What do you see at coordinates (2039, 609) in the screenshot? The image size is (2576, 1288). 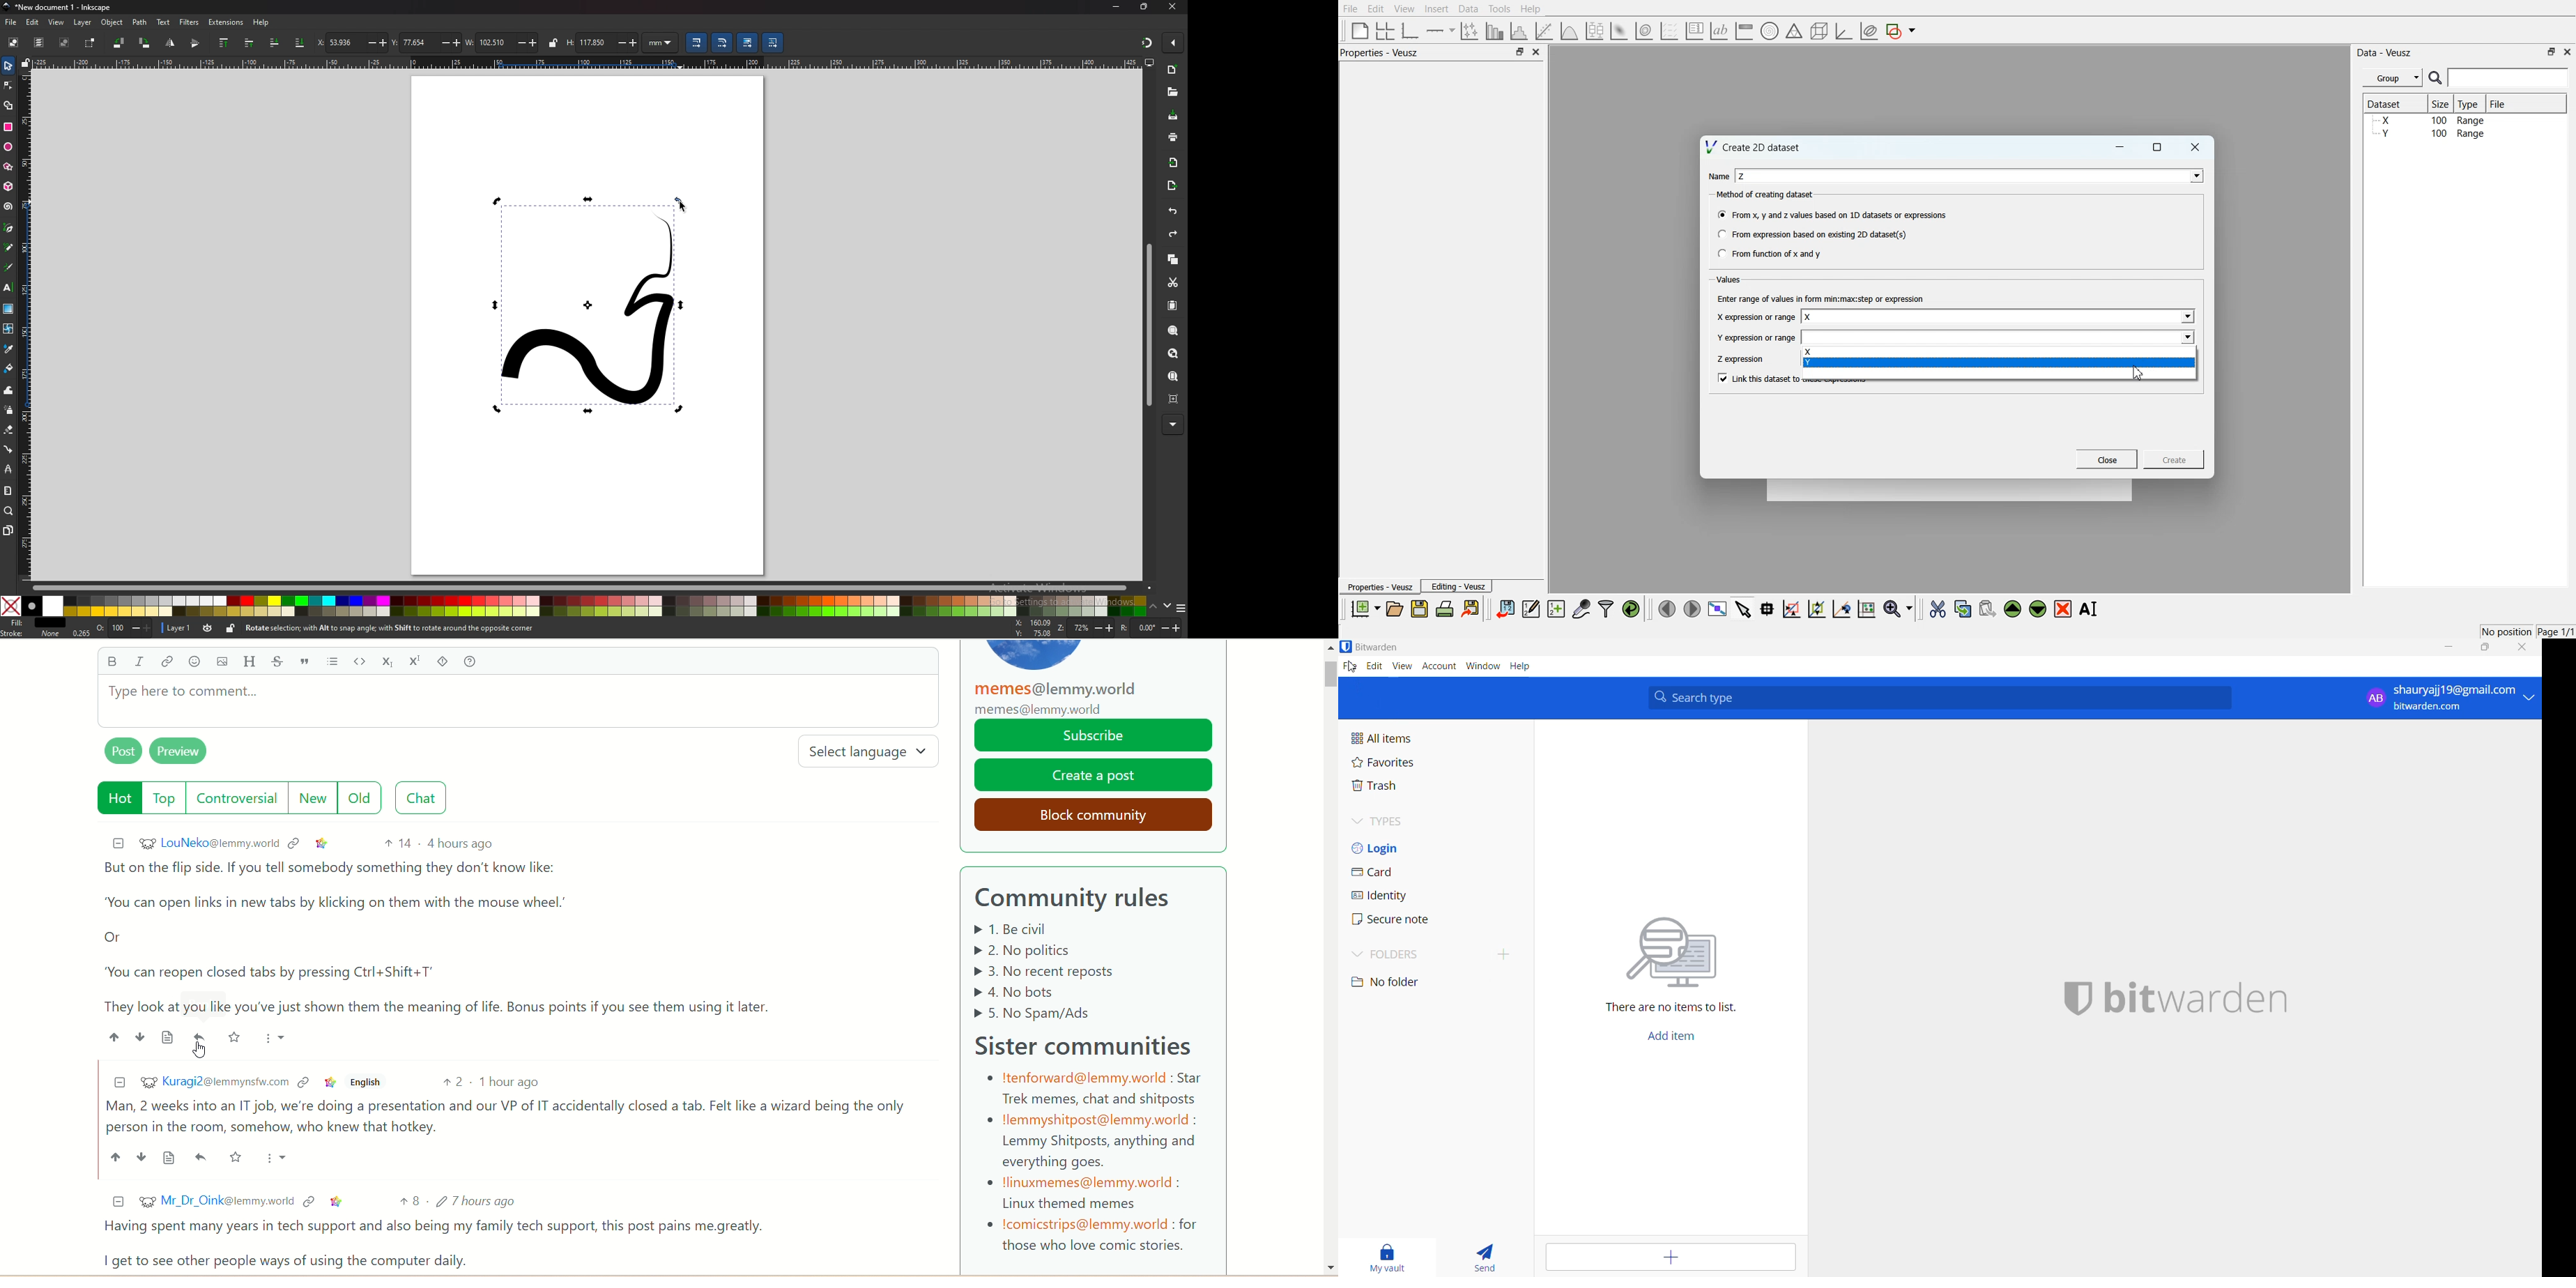 I see `Move down the selected widget` at bounding box center [2039, 609].